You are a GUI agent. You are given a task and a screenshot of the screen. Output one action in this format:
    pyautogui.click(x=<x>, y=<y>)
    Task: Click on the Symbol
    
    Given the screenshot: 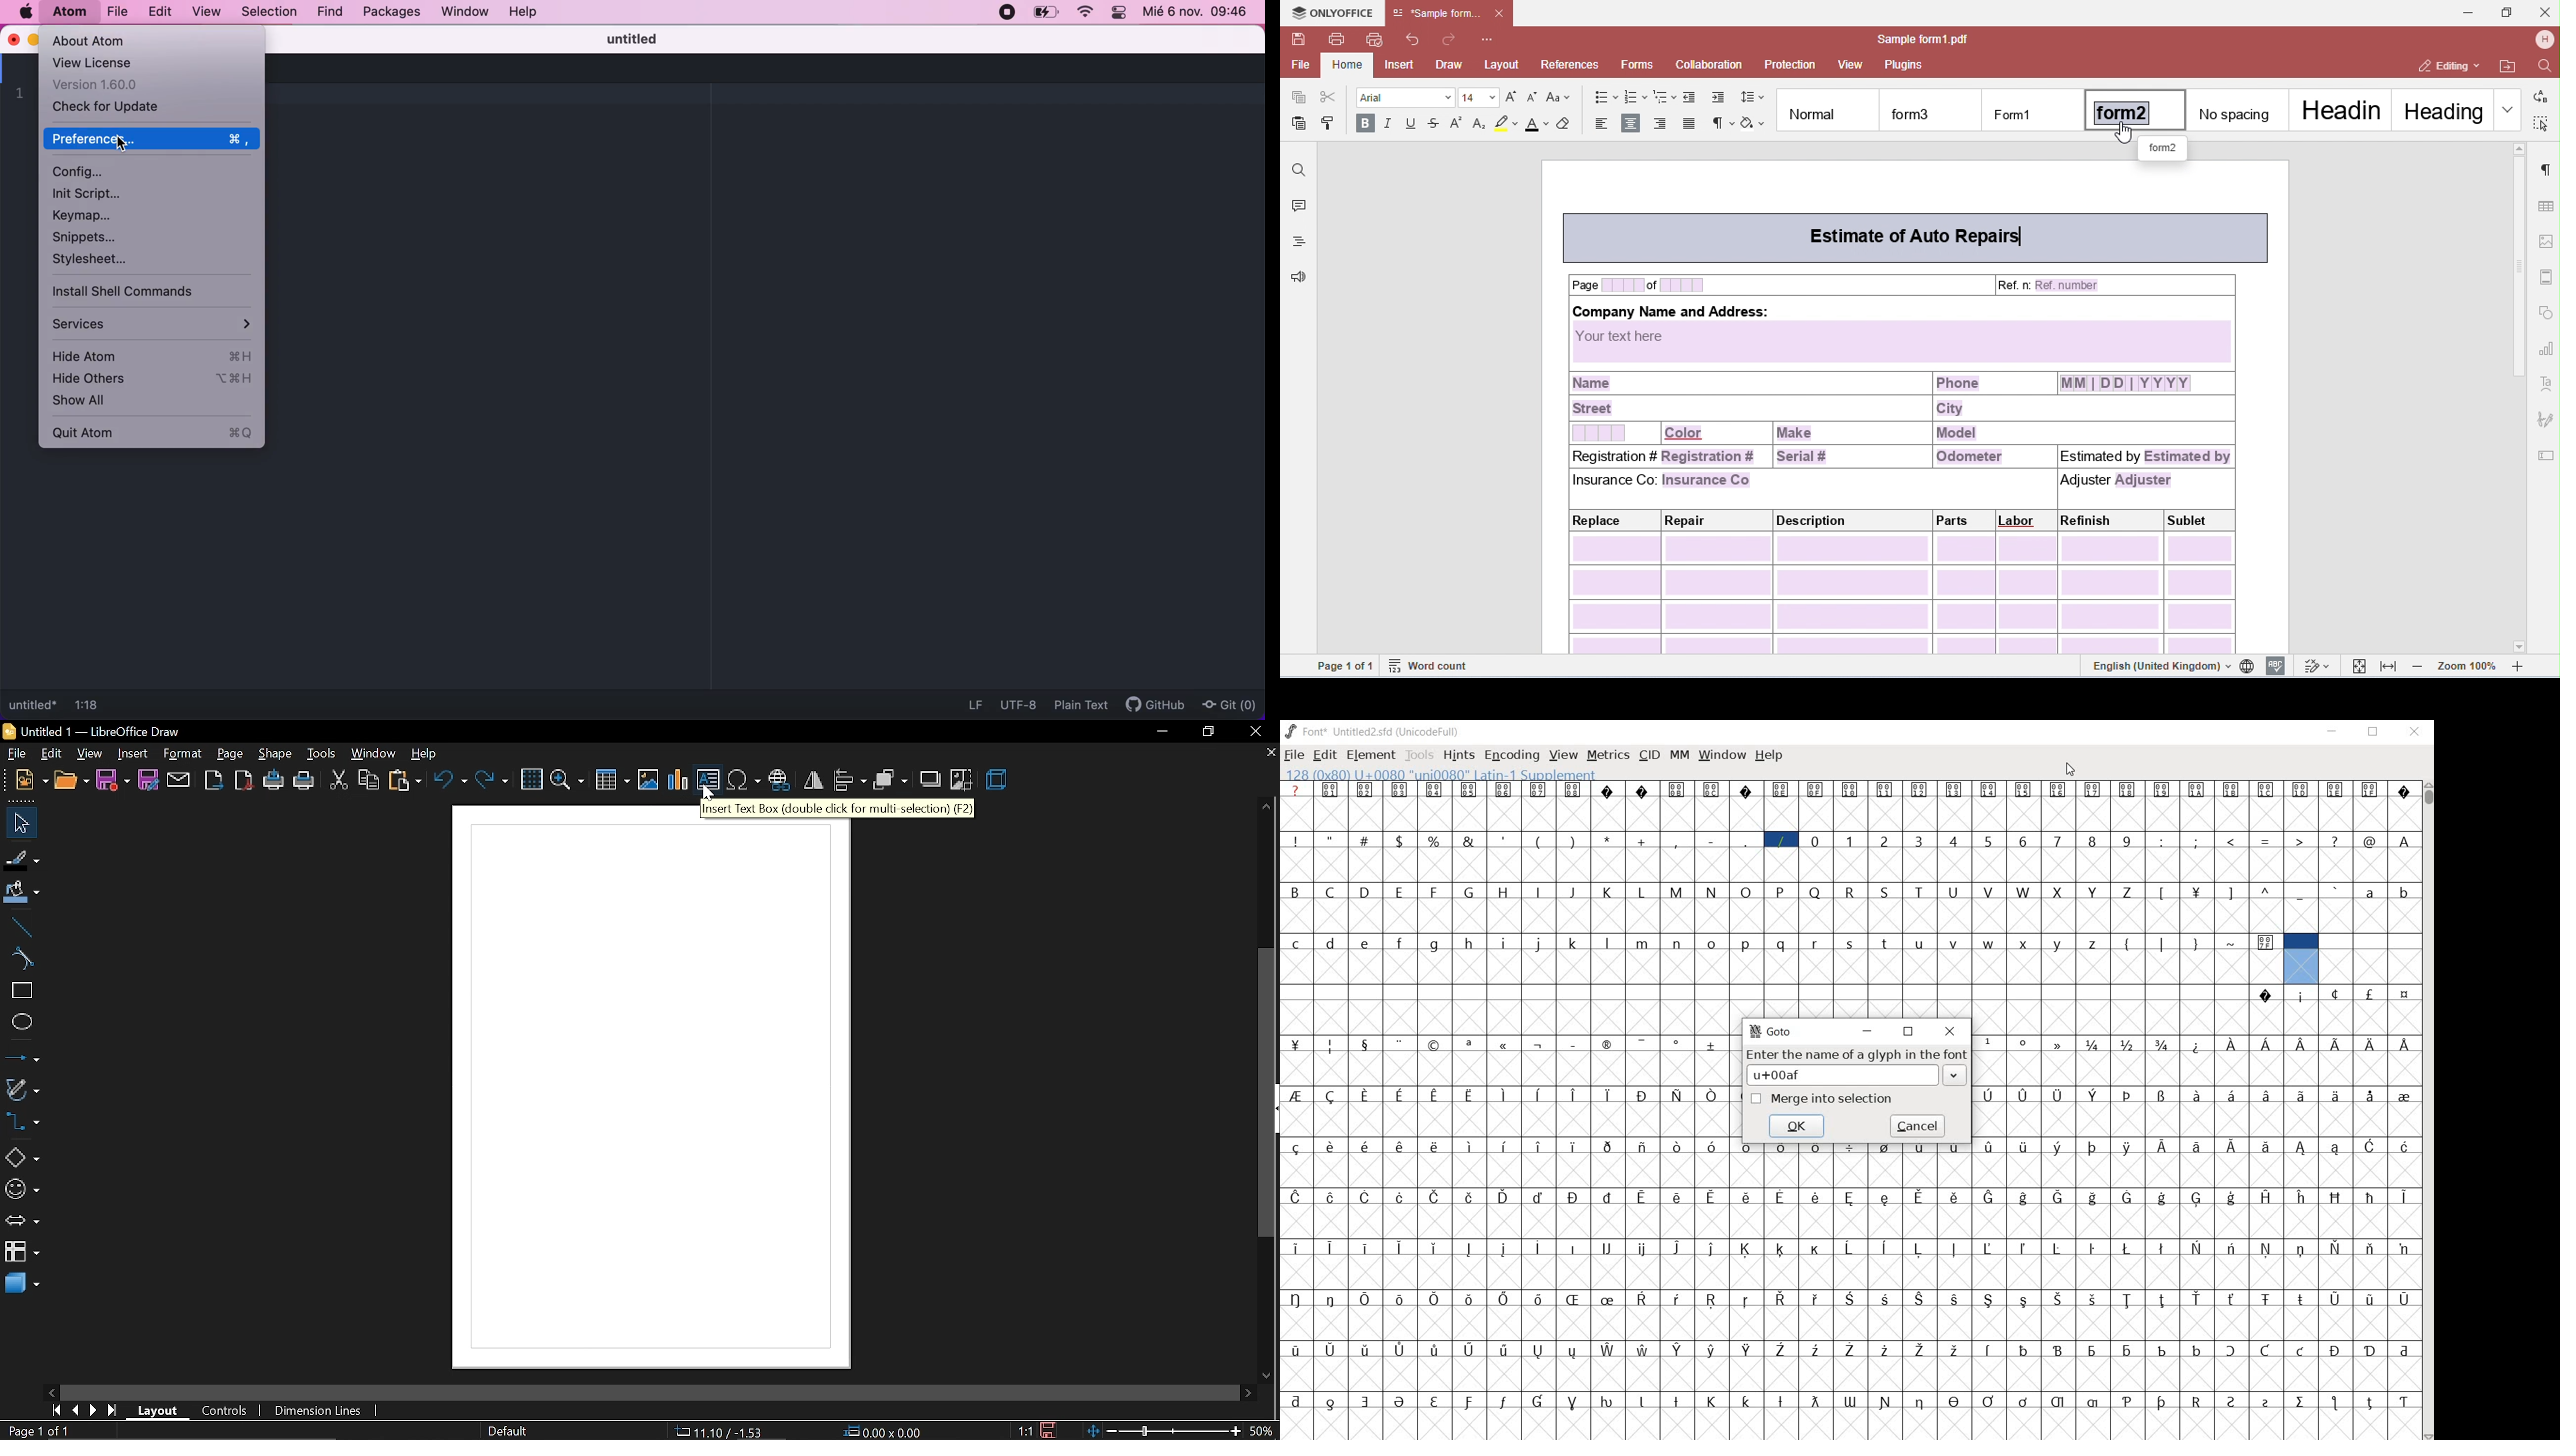 What is the action you would take?
    pyautogui.click(x=1711, y=1096)
    